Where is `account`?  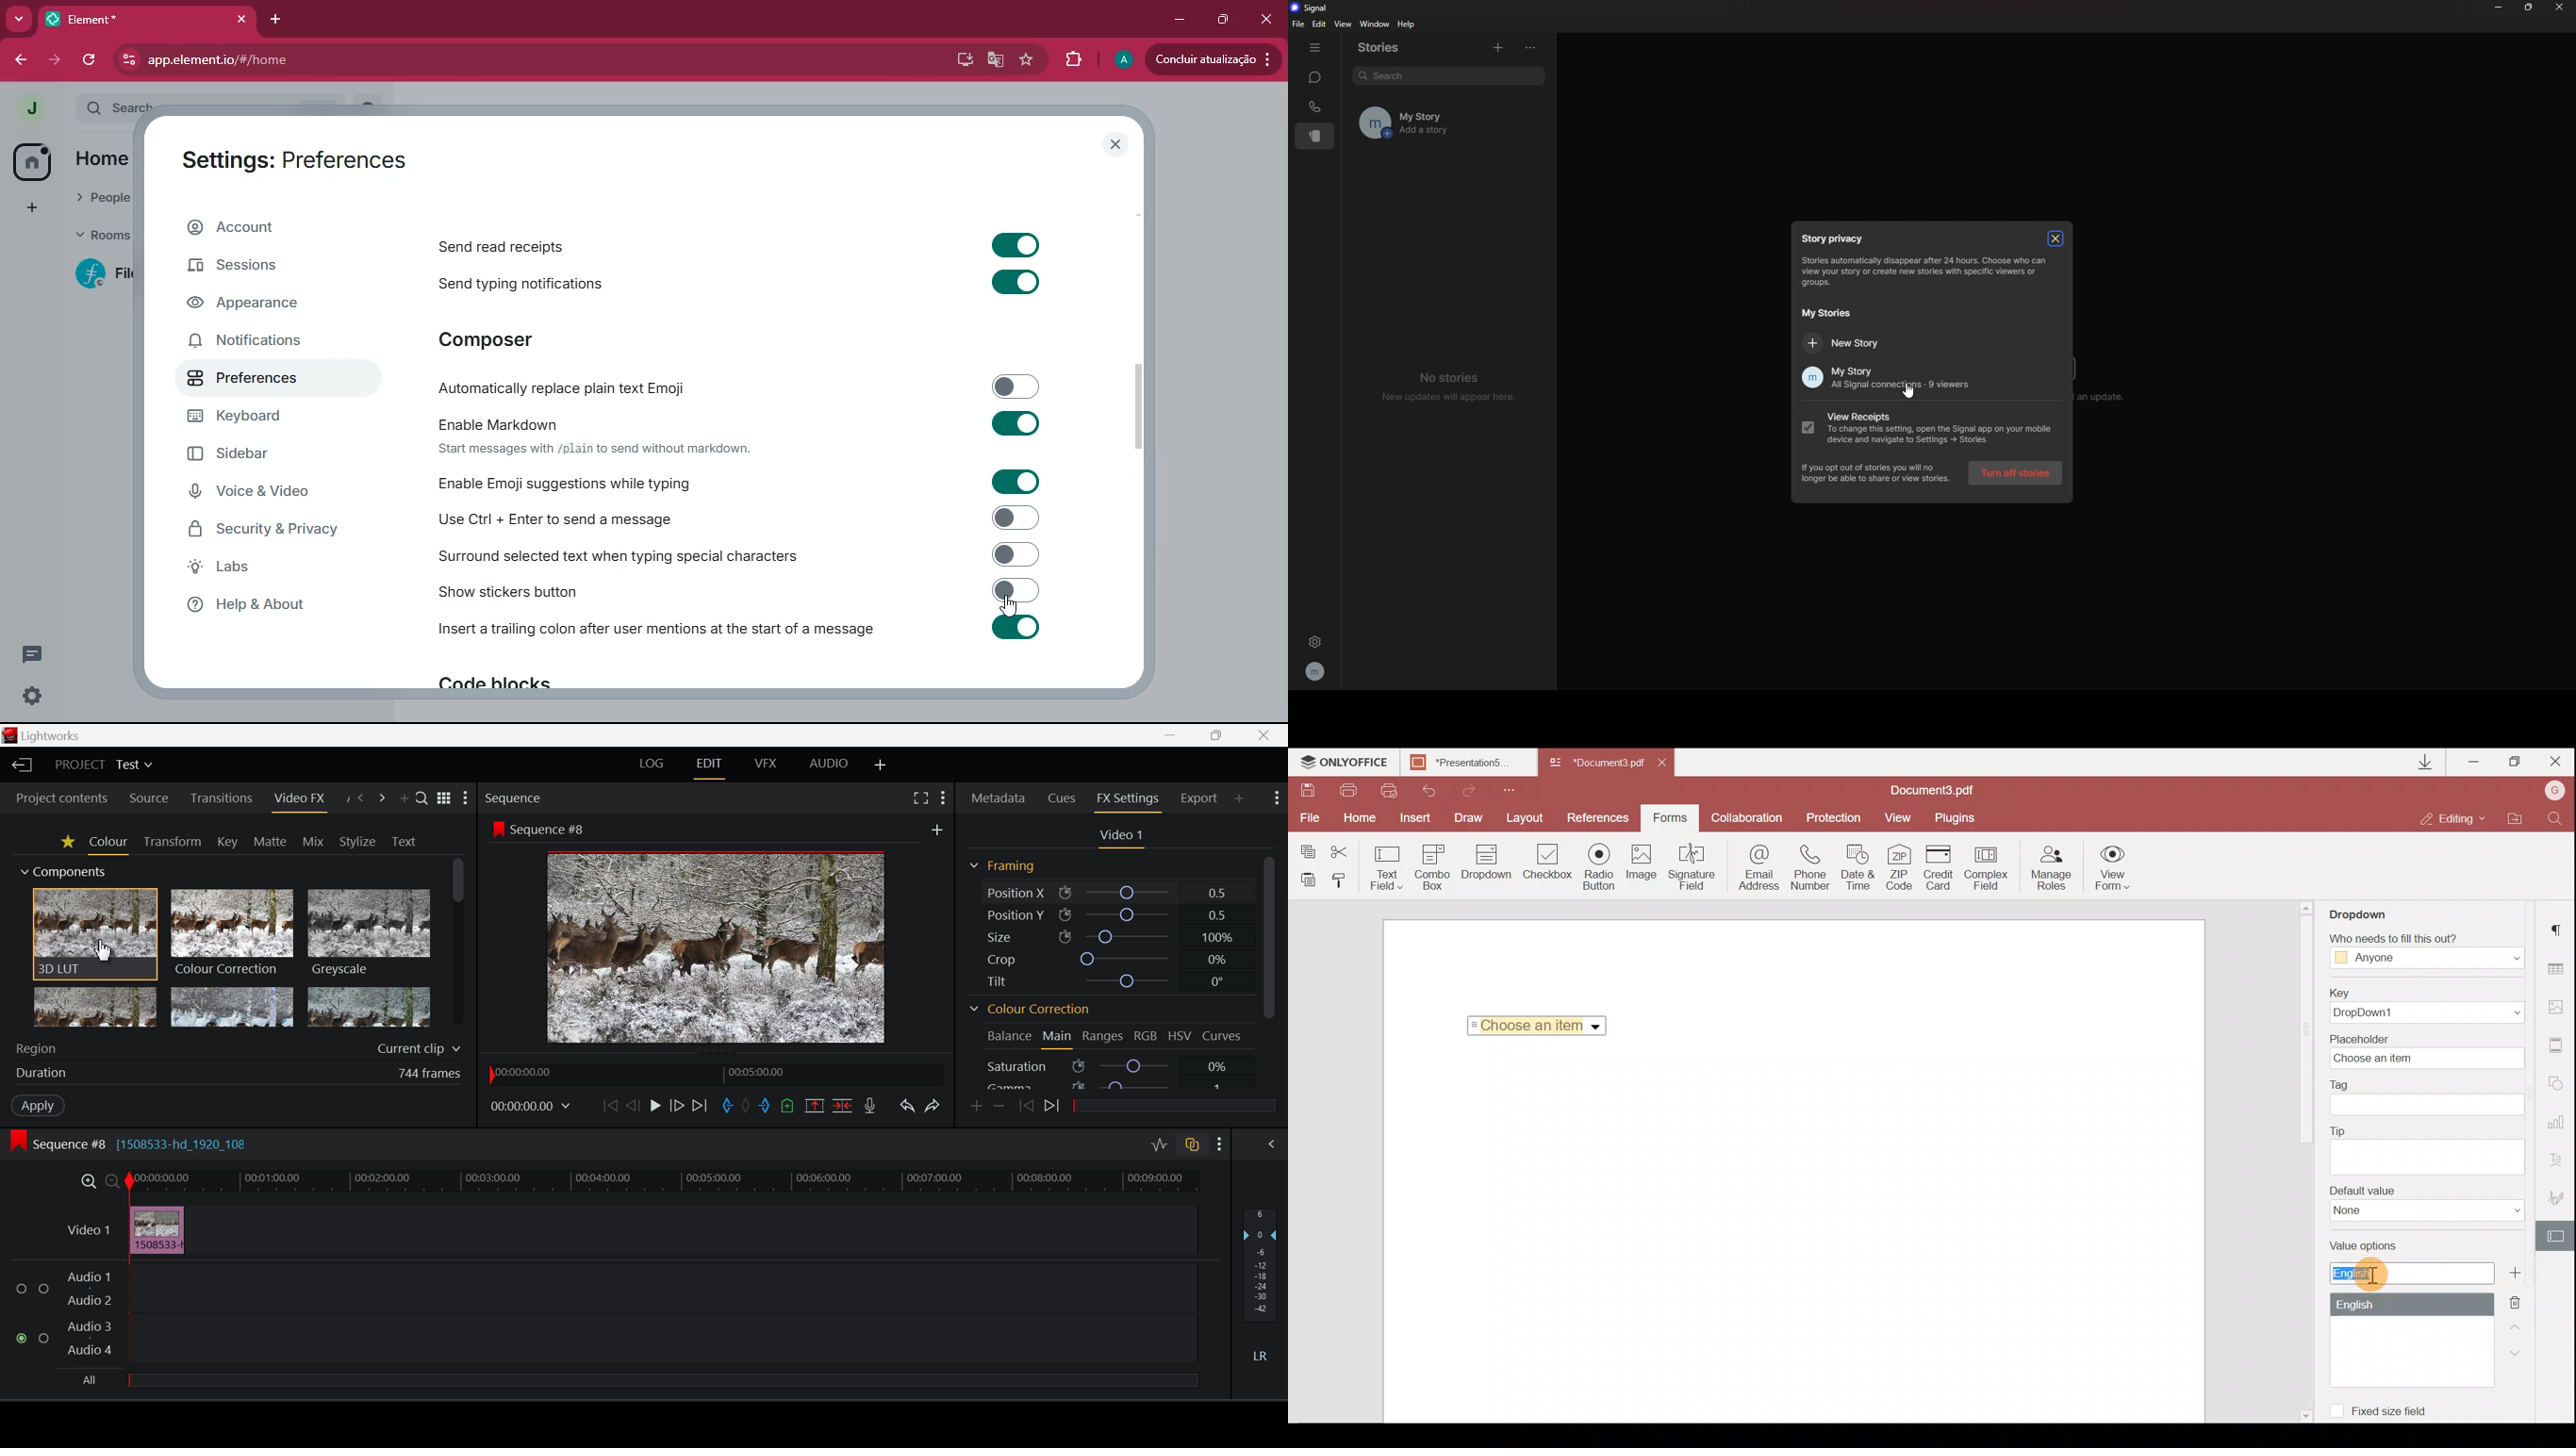
account is located at coordinates (282, 228).